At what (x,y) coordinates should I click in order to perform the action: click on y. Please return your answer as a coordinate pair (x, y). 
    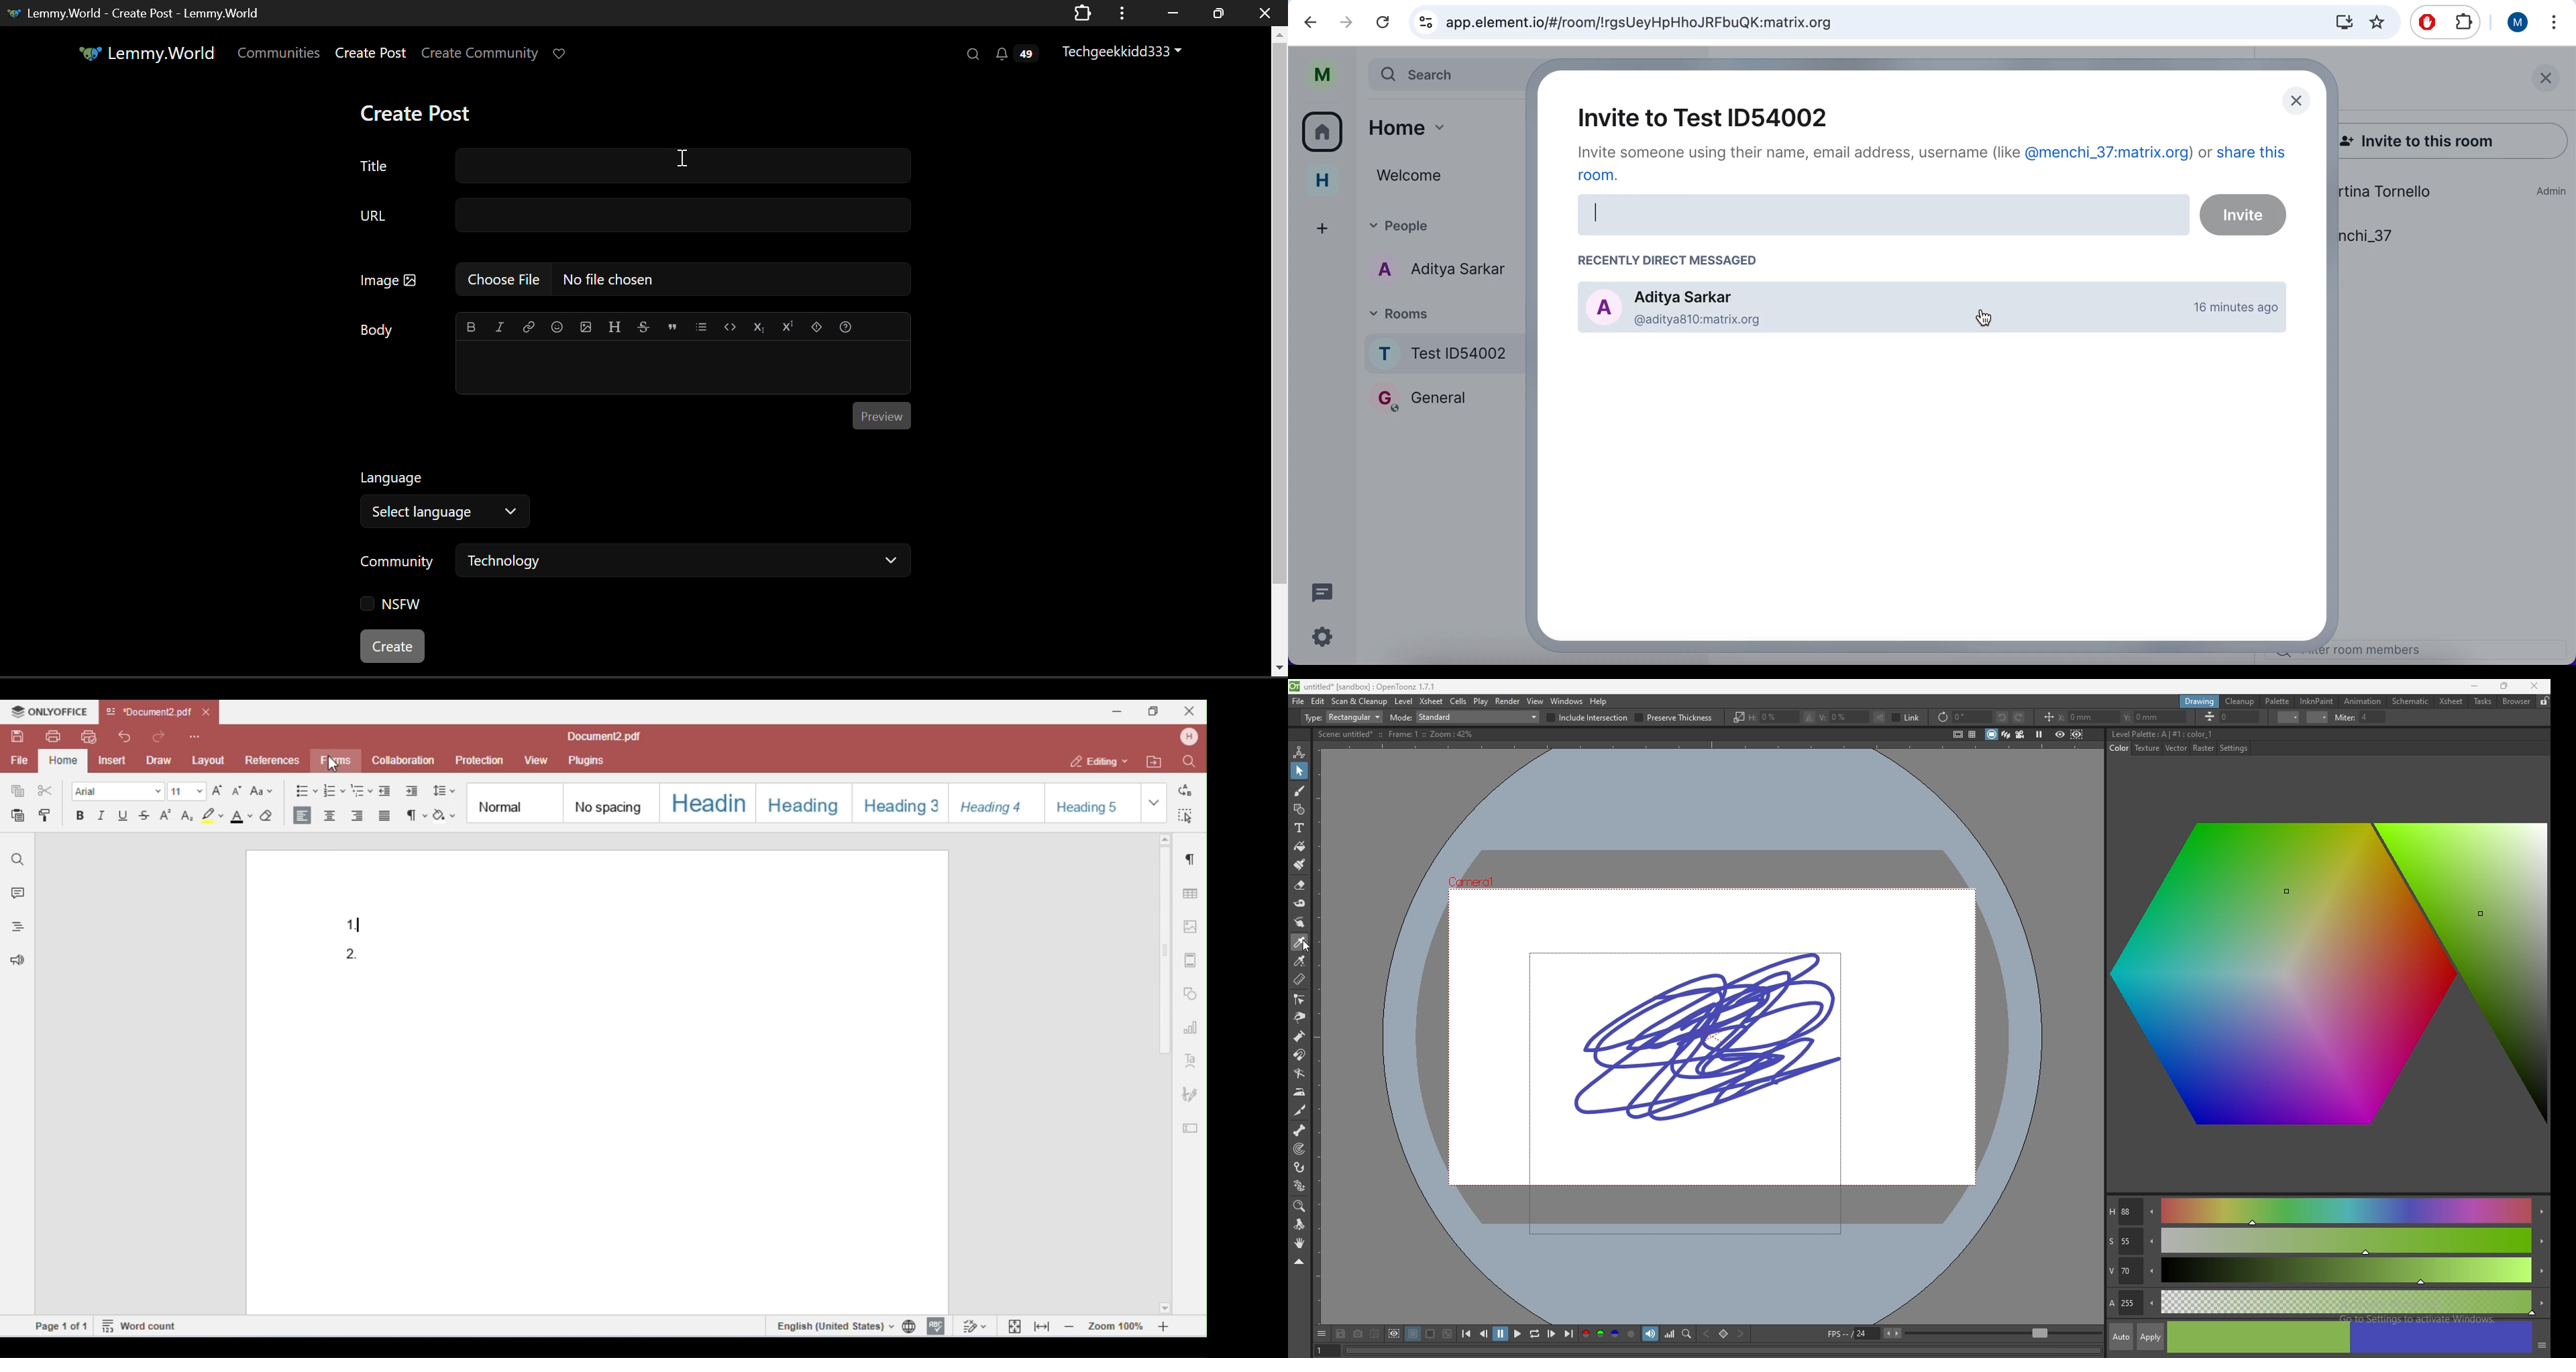
    Looking at the image, I should click on (2156, 717).